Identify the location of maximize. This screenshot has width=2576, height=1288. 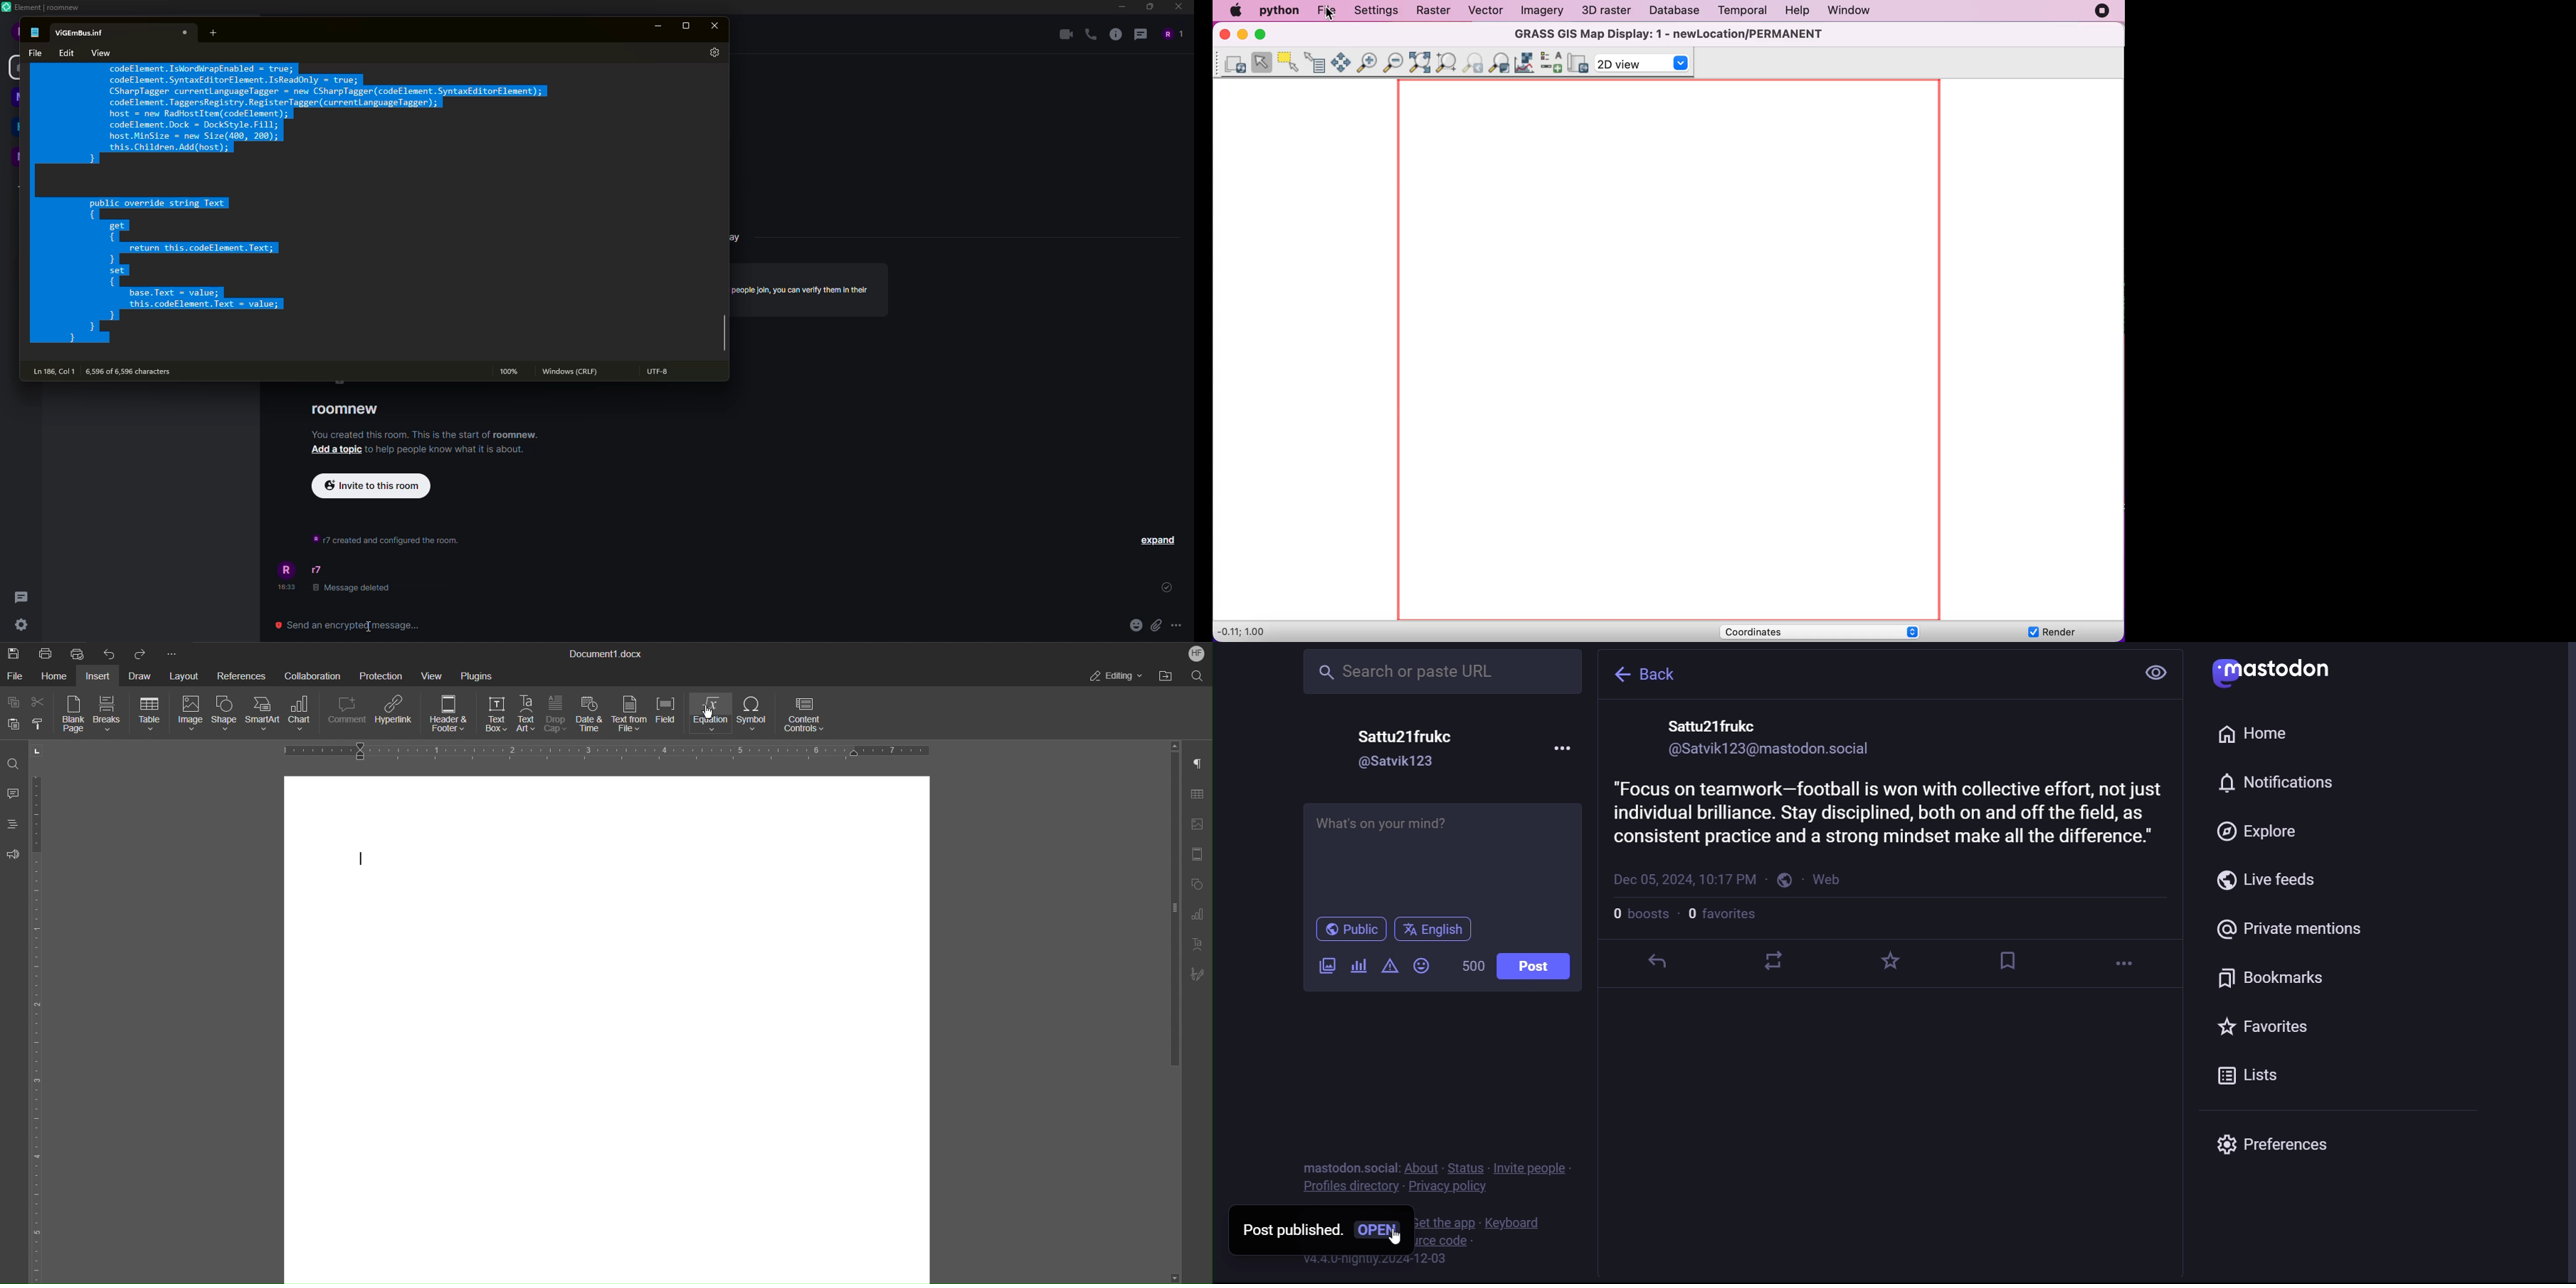
(1148, 7).